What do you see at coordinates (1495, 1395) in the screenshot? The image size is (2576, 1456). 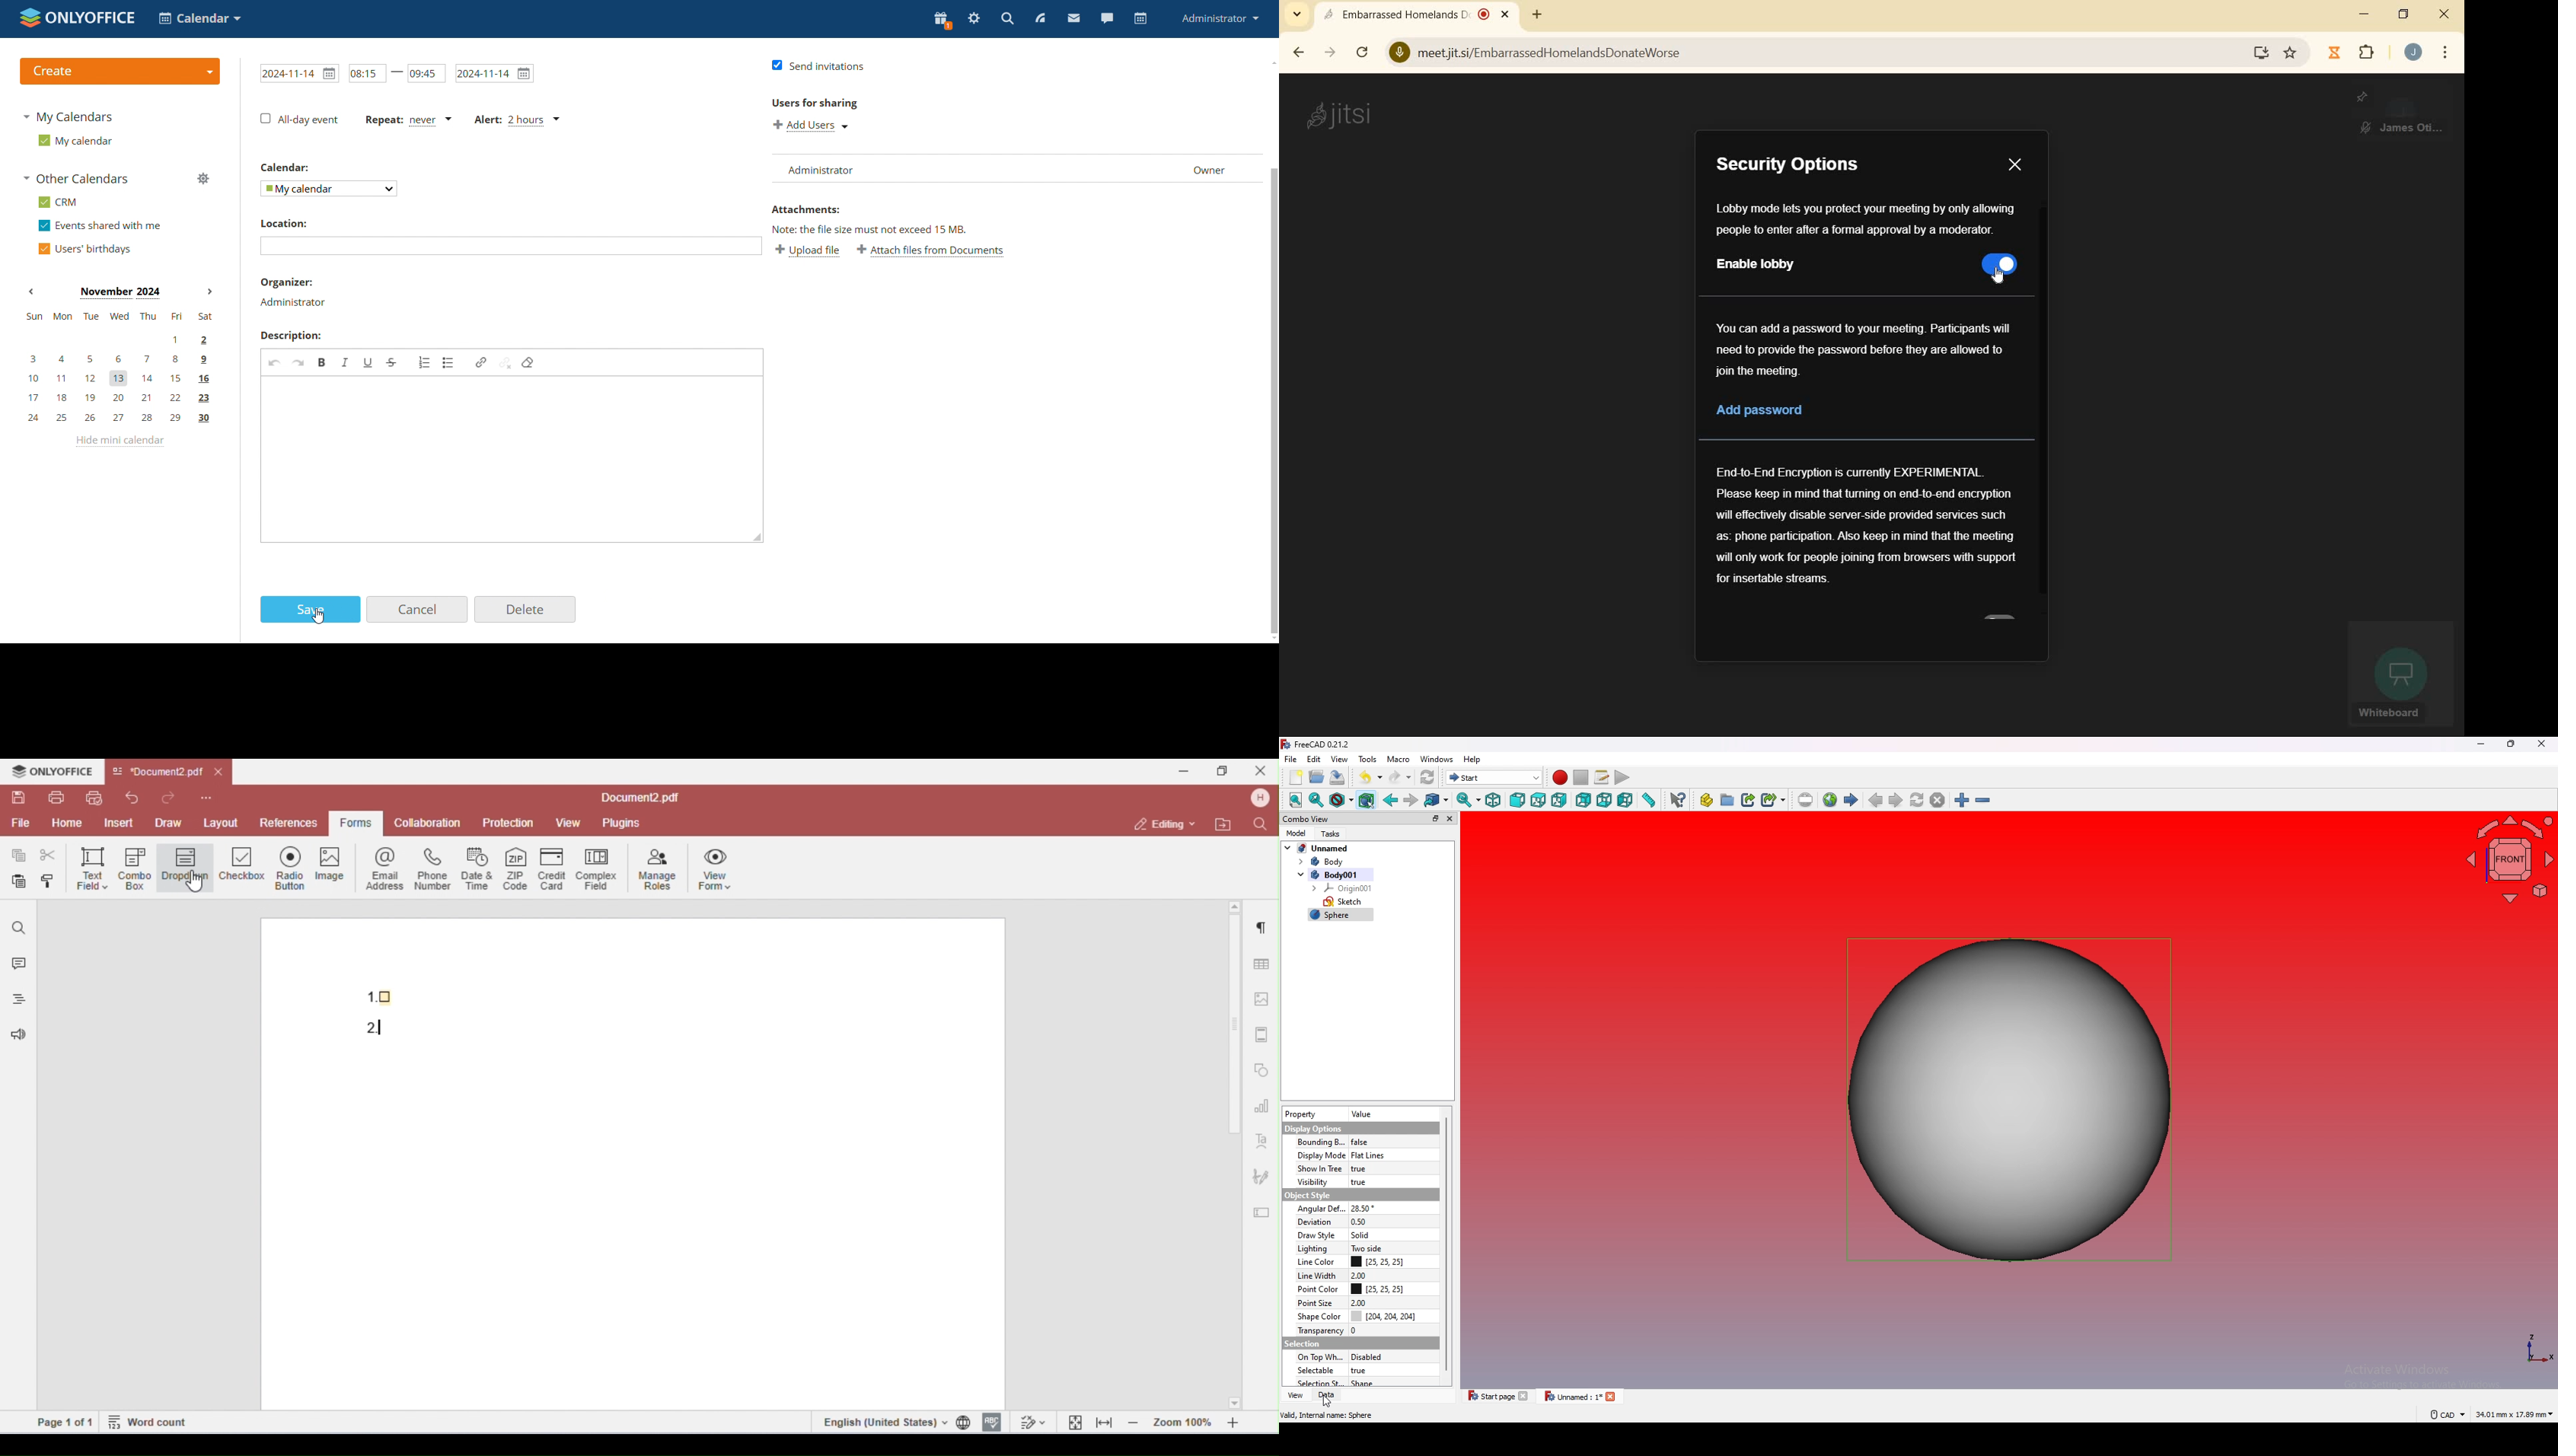 I see `tab 1` at bounding box center [1495, 1395].